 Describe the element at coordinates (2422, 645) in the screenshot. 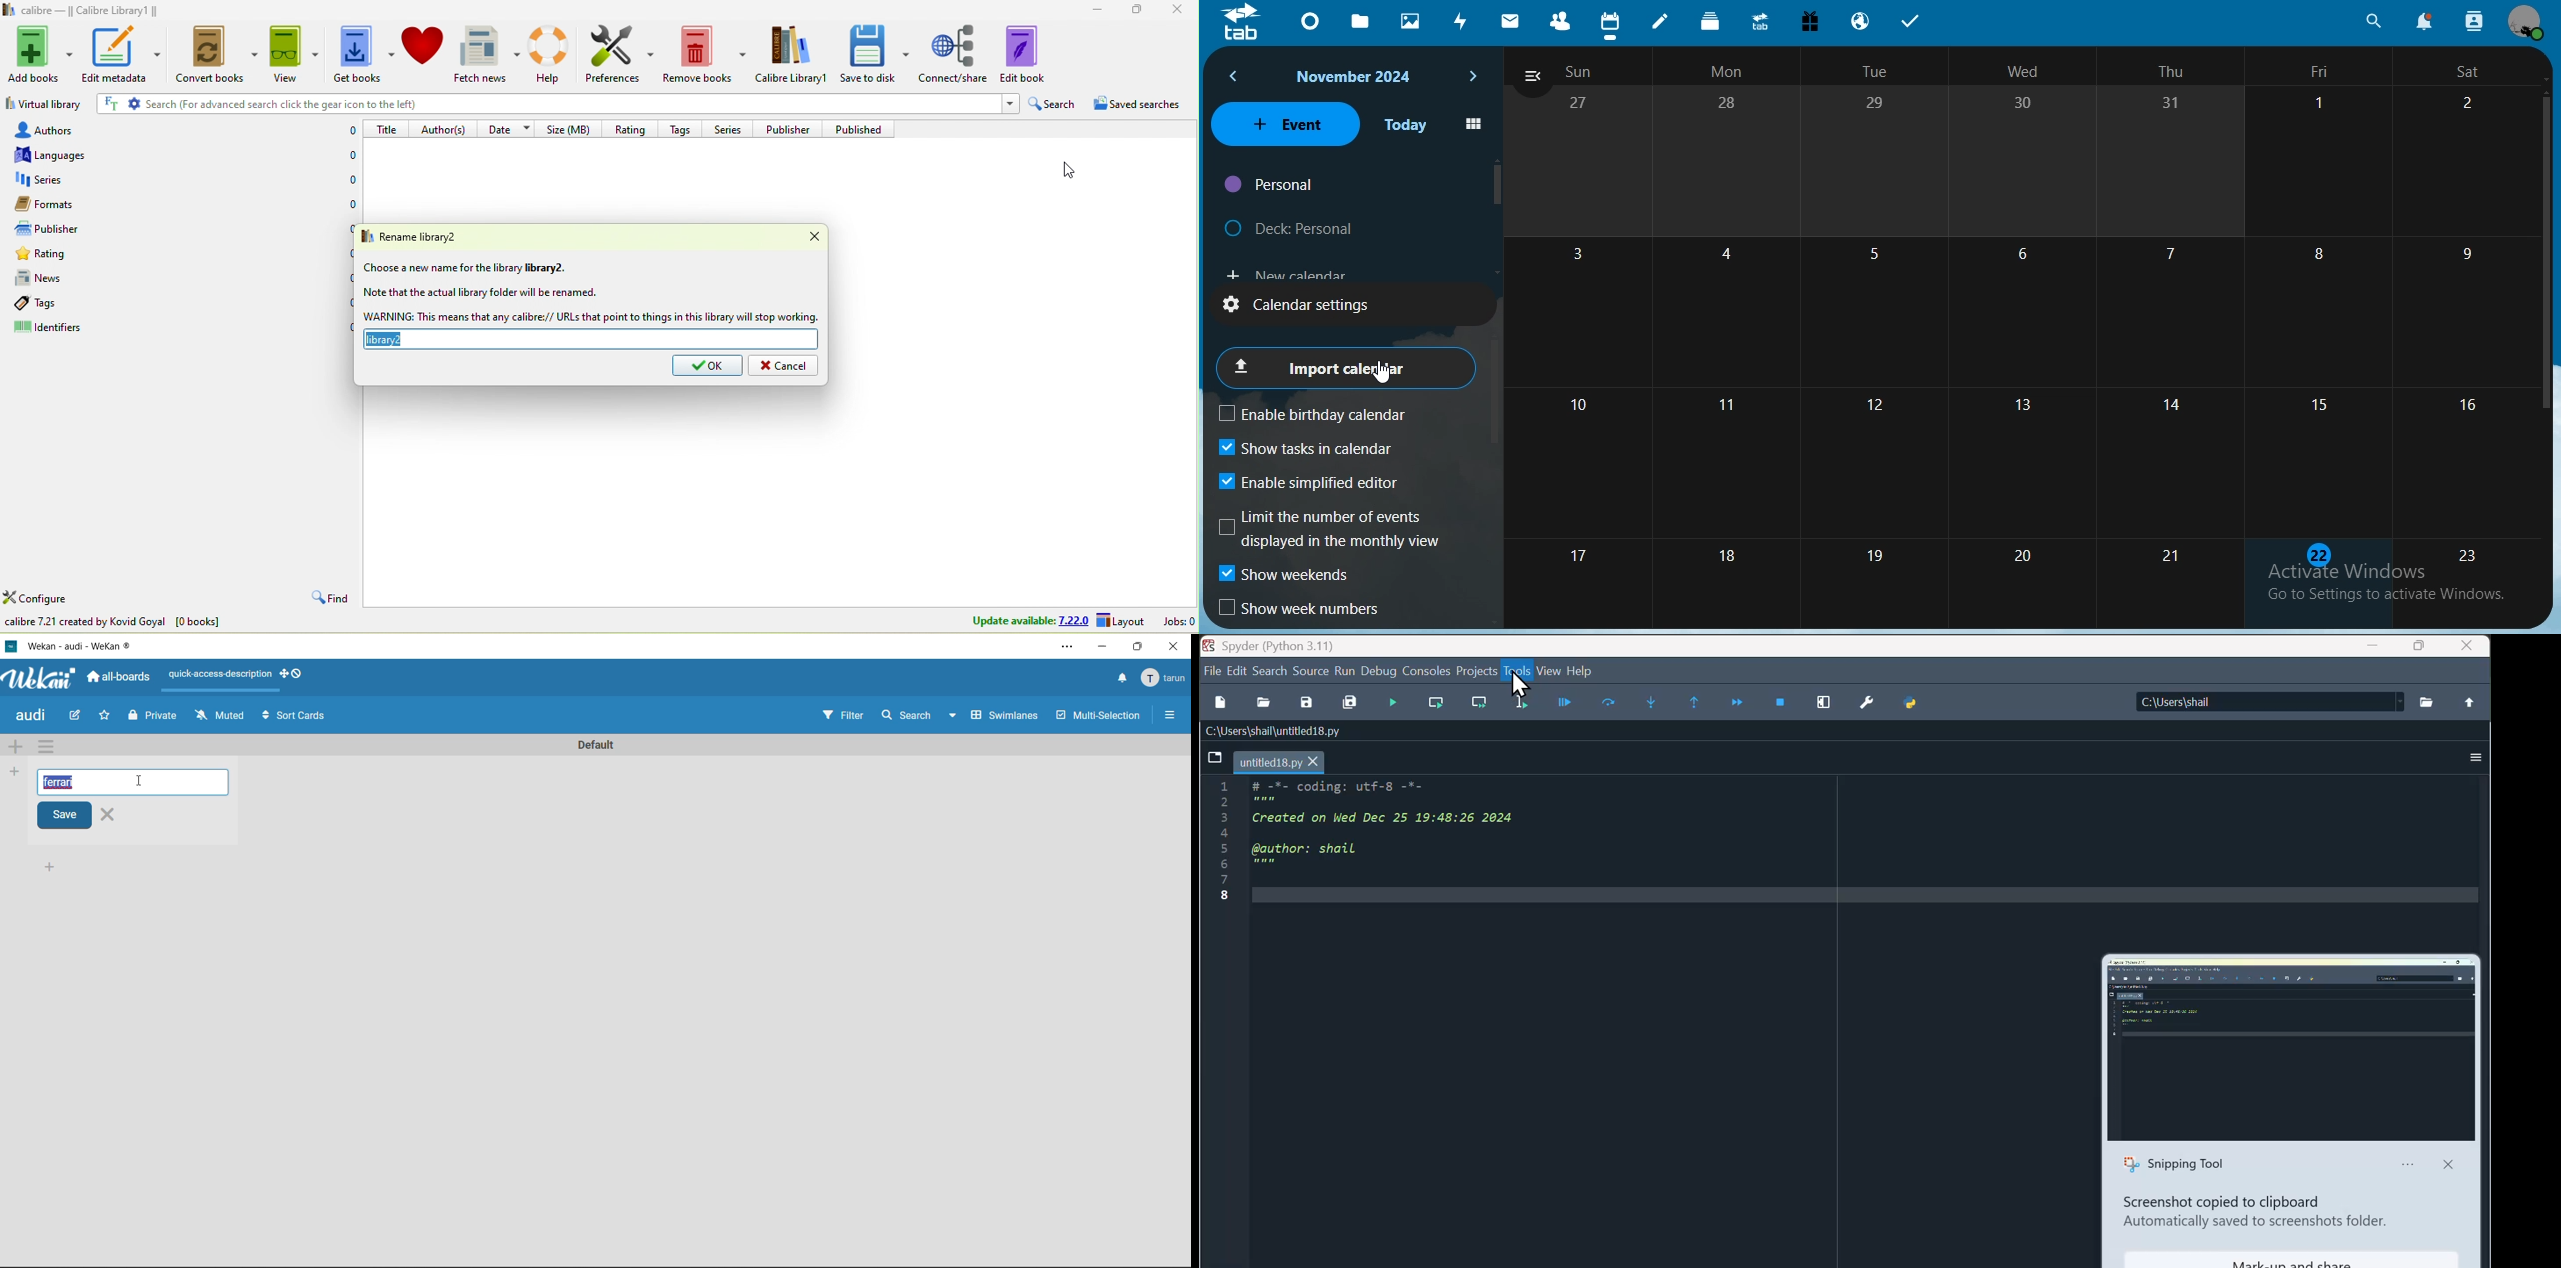

I see `maximise` at that location.